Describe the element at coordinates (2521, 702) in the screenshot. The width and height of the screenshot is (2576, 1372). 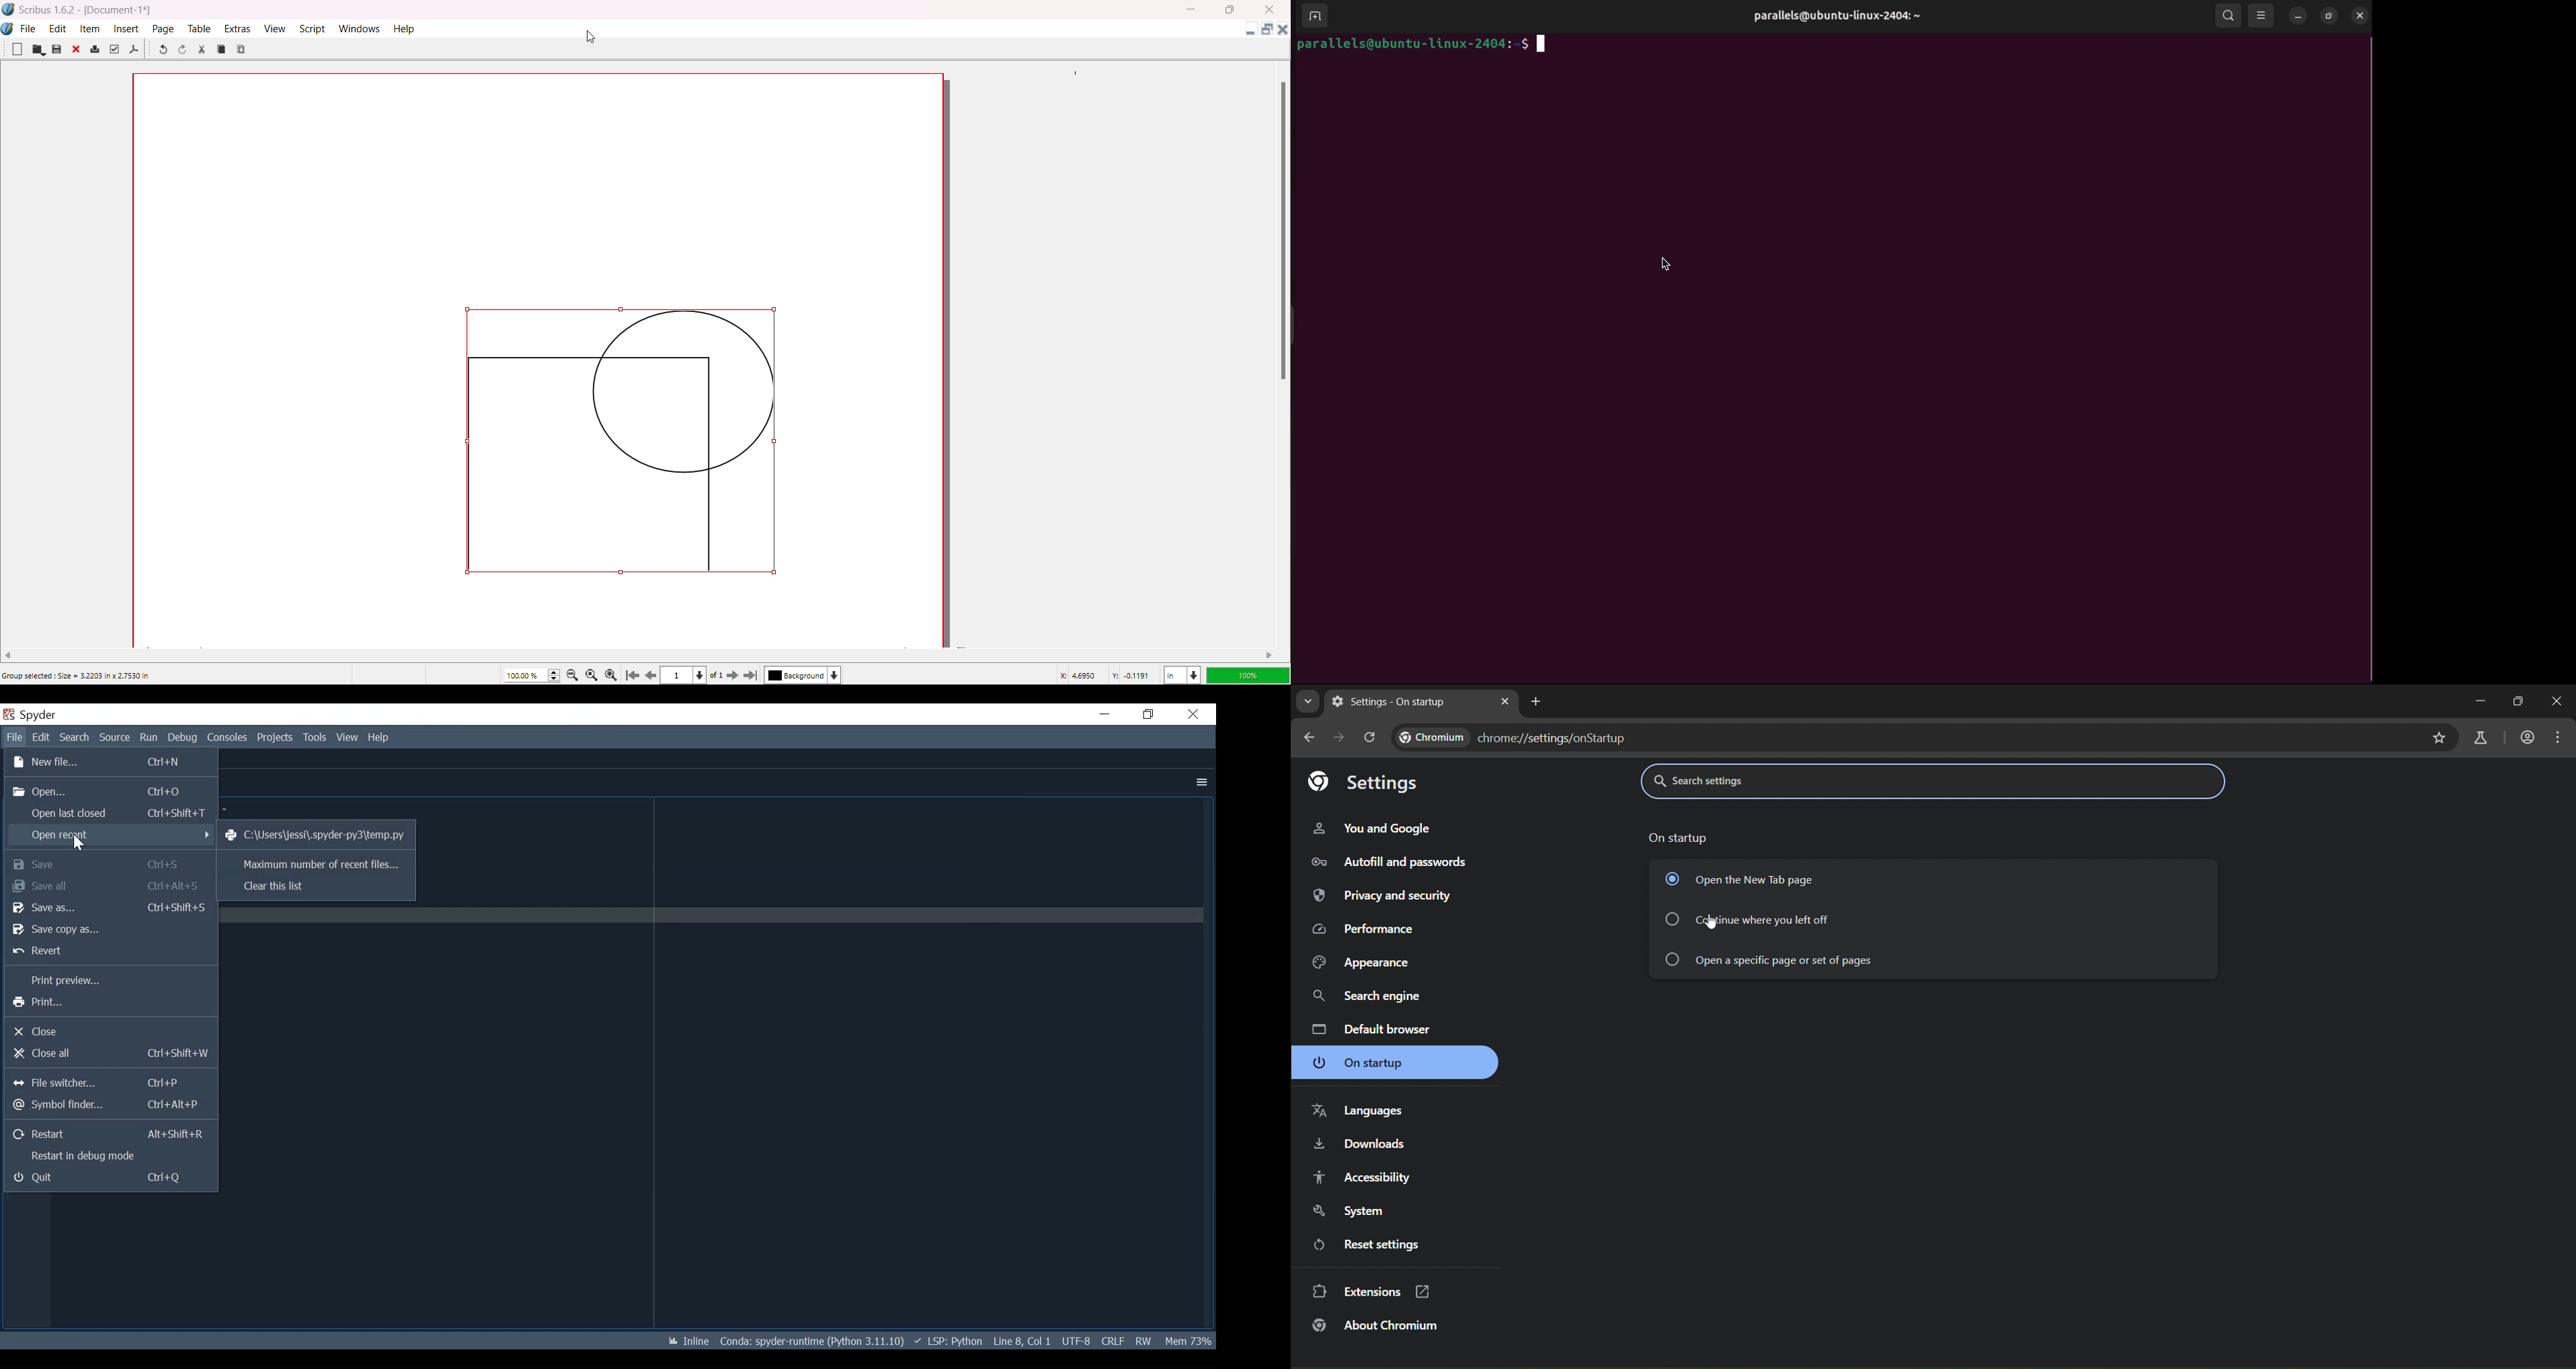
I see `restore down` at that location.